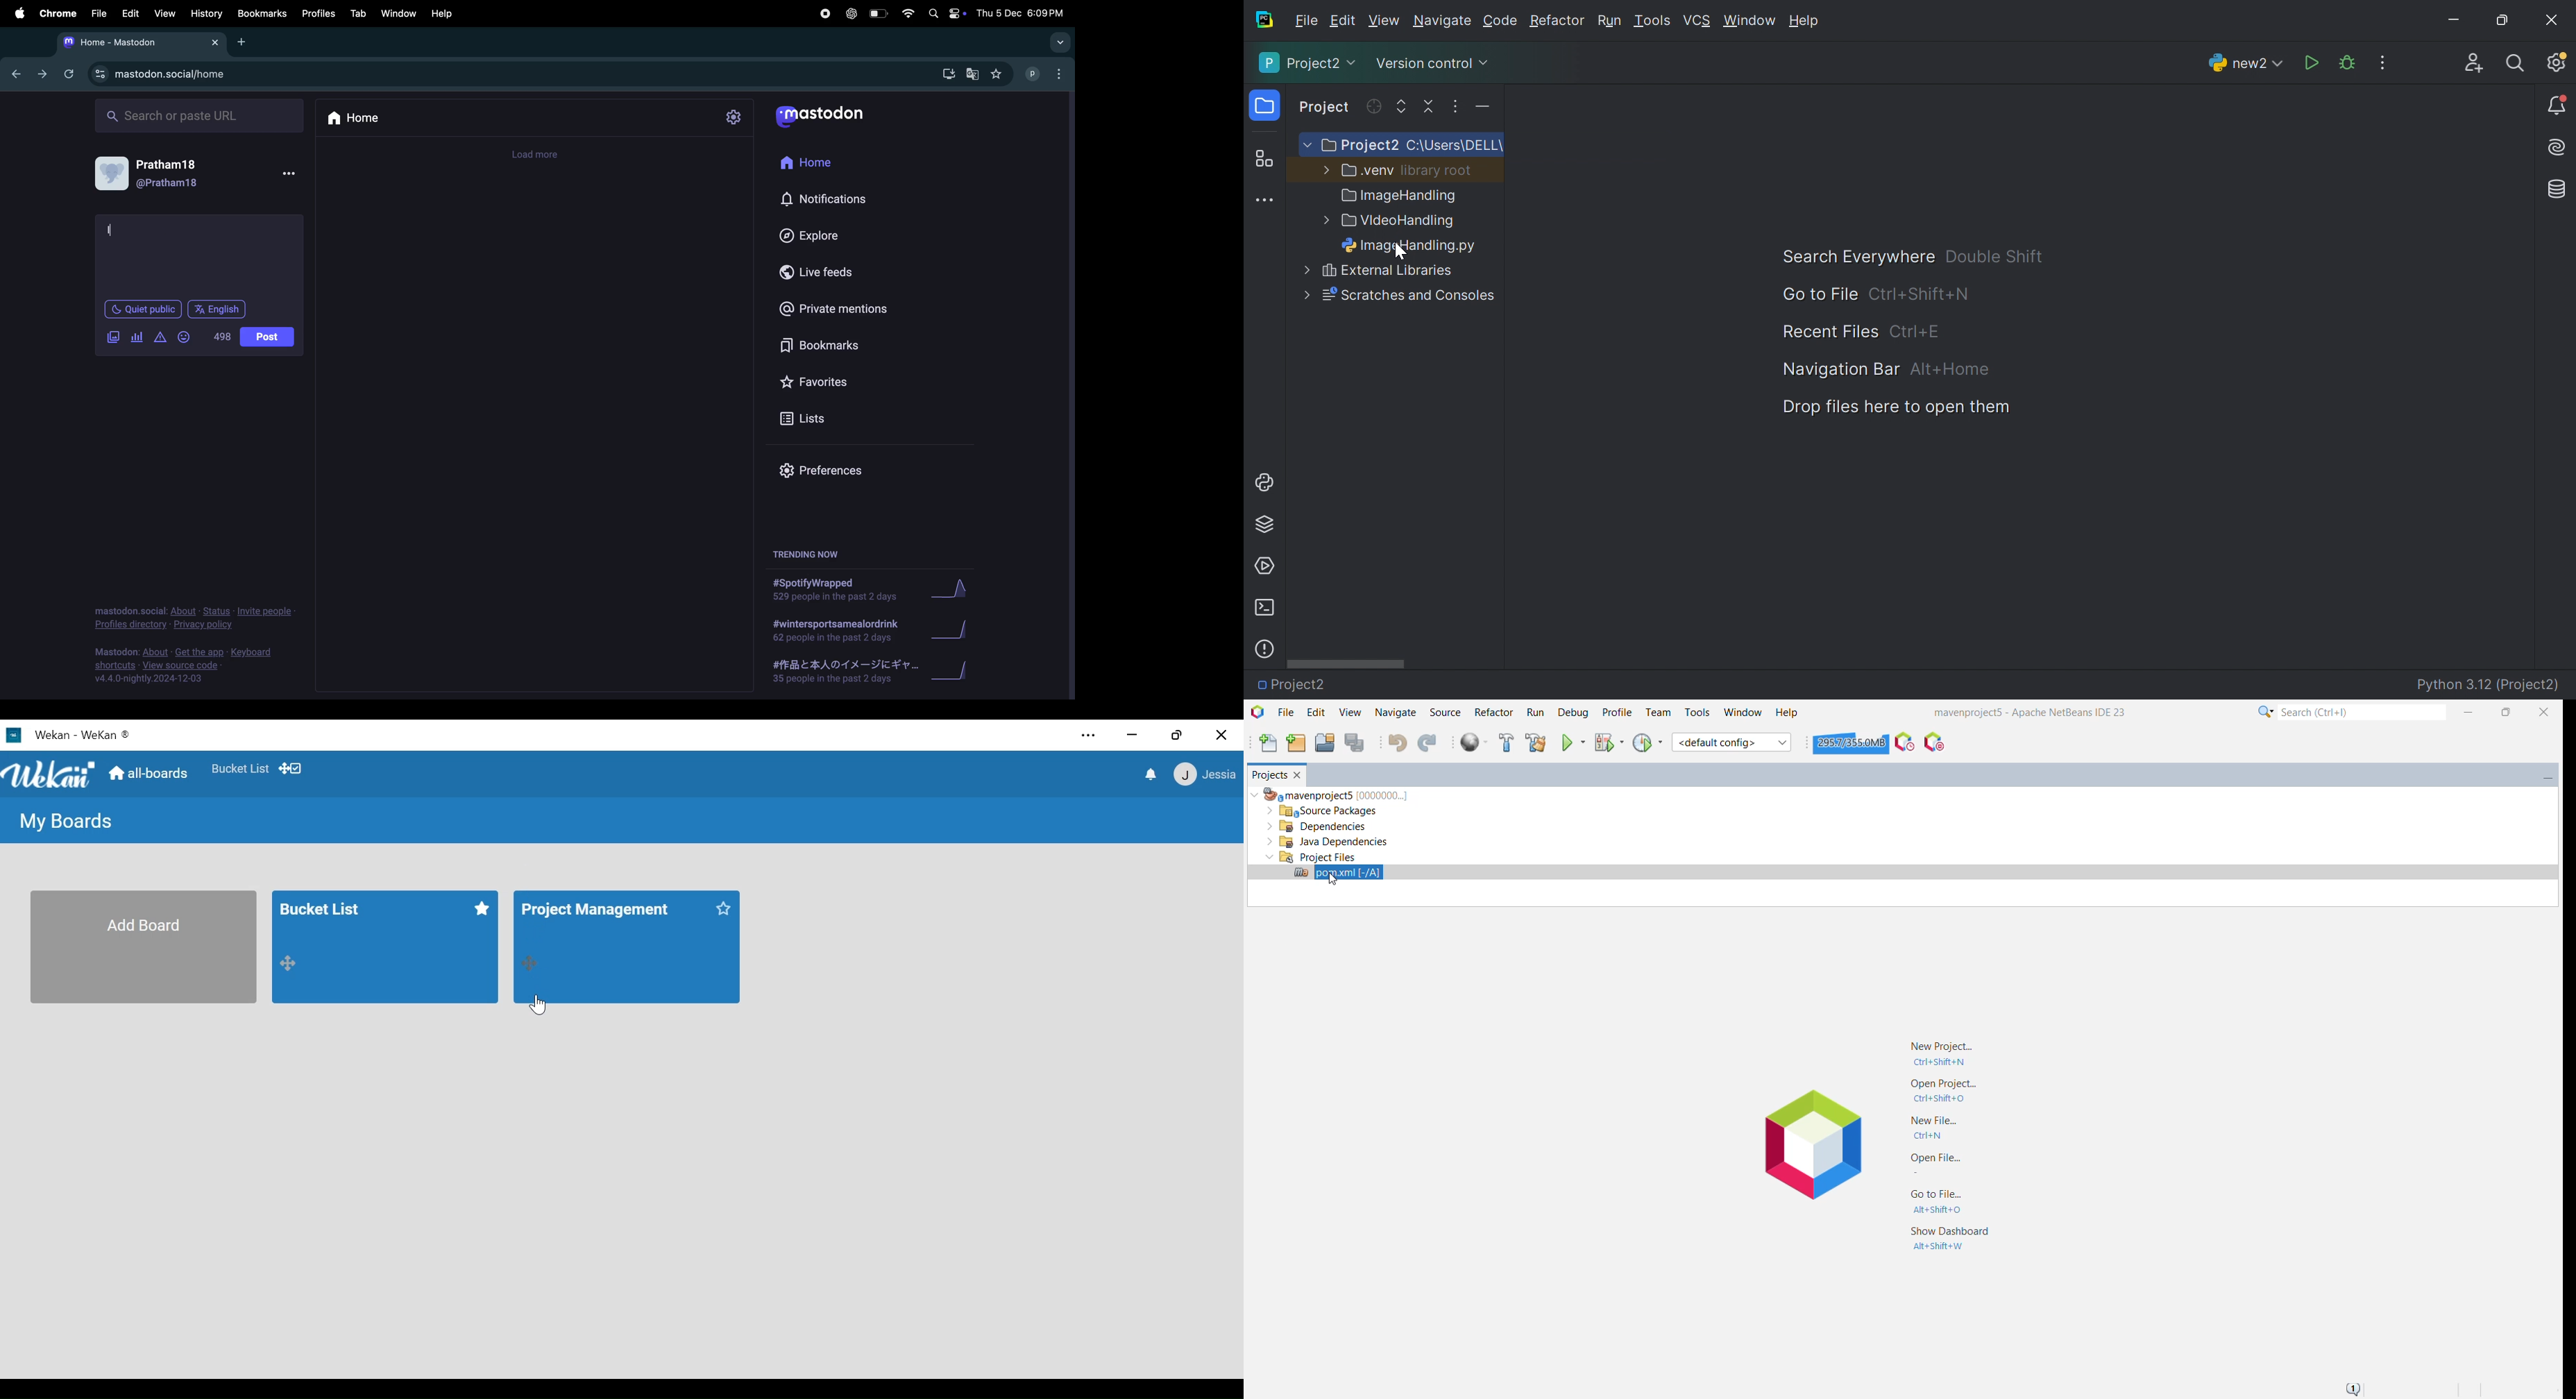 The height and width of the screenshot is (1400, 2576). Describe the element at coordinates (957, 674) in the screenshot. I see `graph` at that location.